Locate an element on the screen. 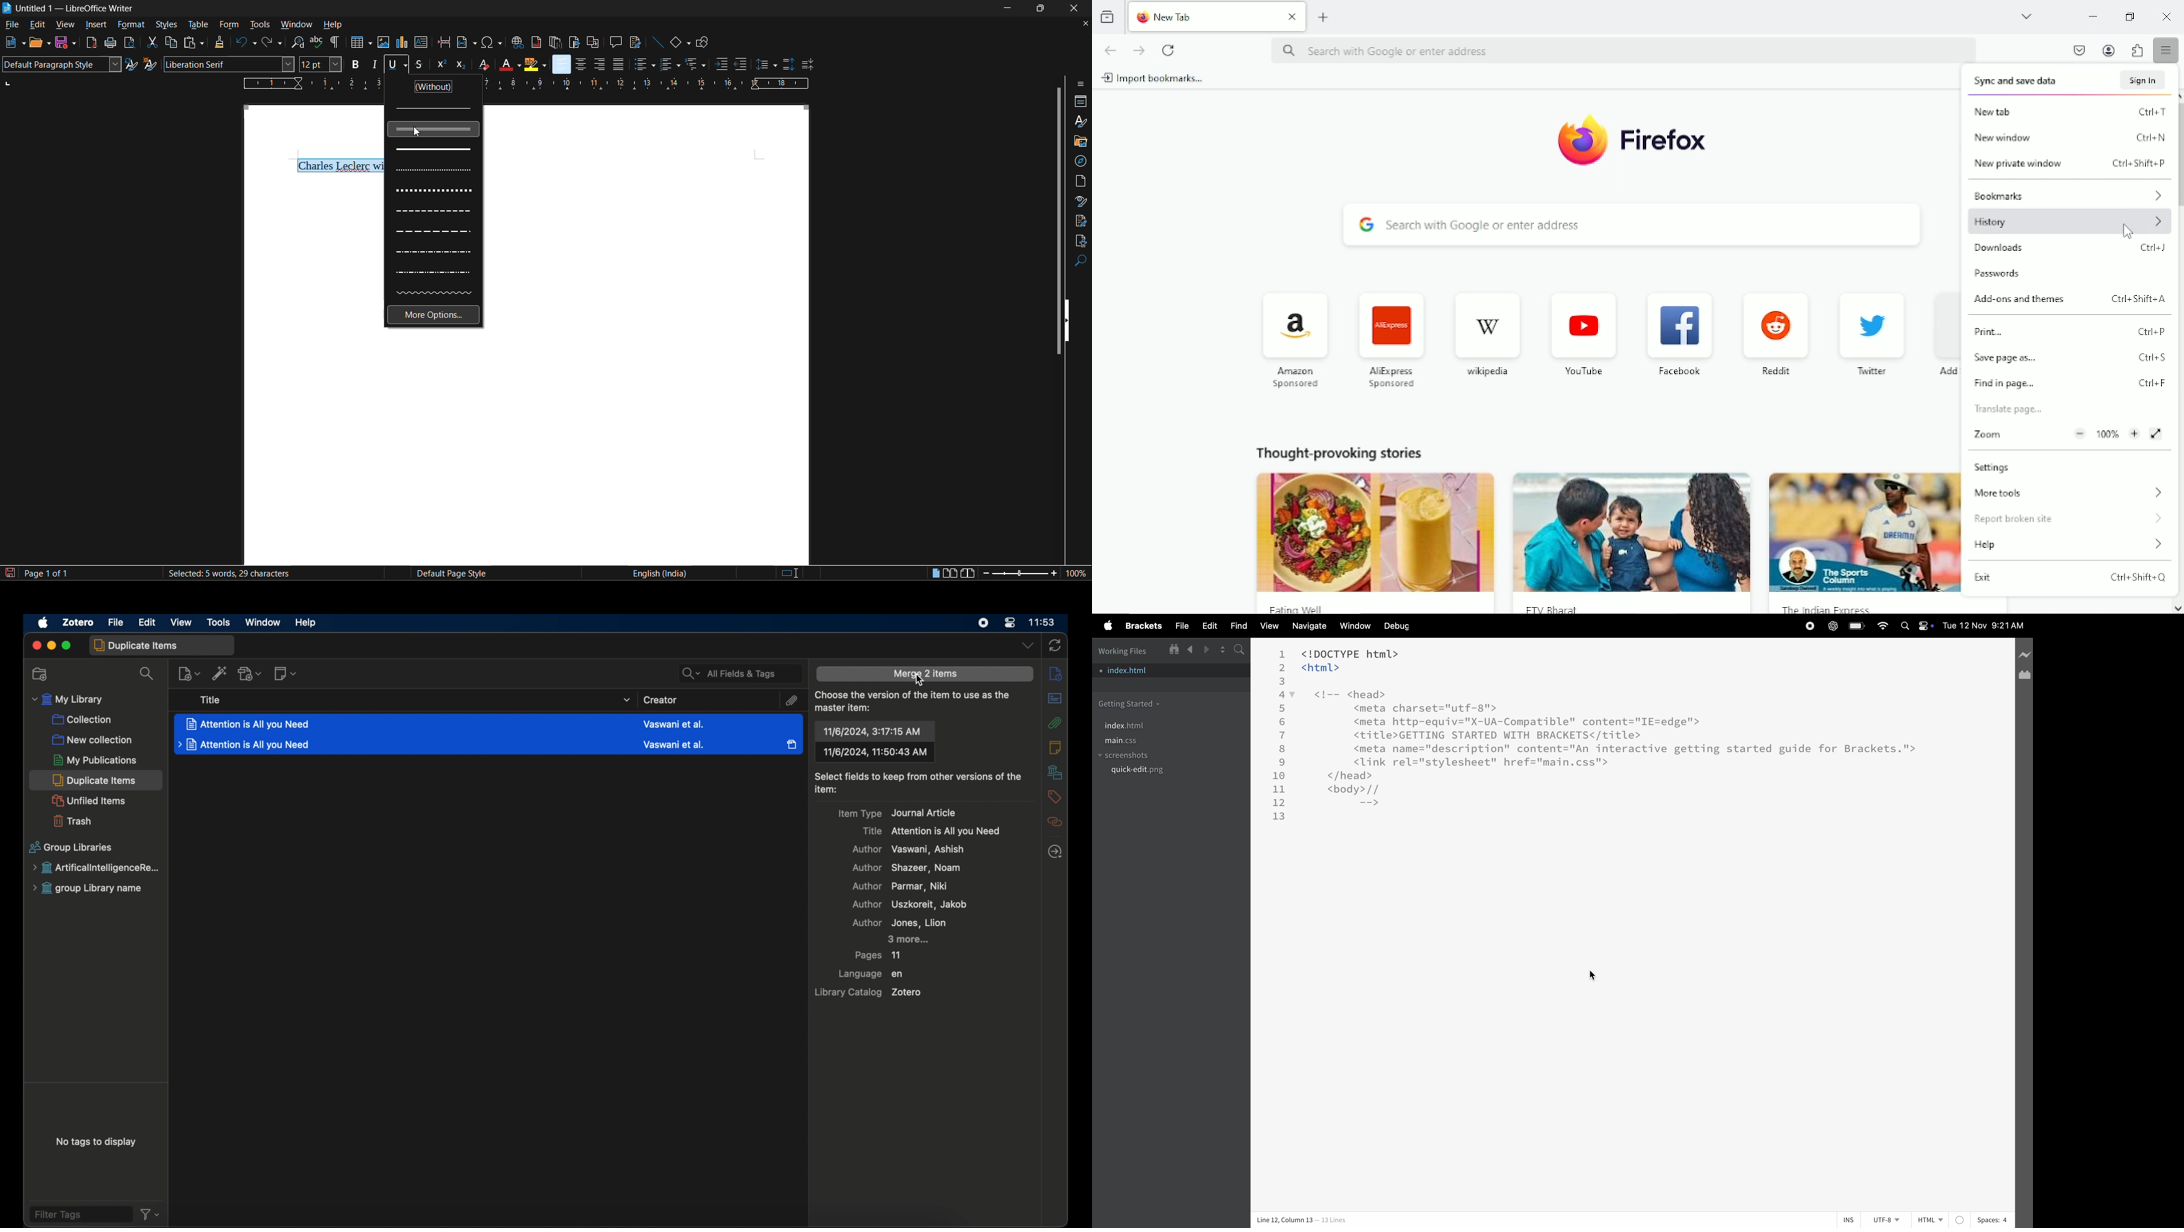 The width and height of the screenshot is (2184, 1232). date and time is located at coordinates (874, 752).